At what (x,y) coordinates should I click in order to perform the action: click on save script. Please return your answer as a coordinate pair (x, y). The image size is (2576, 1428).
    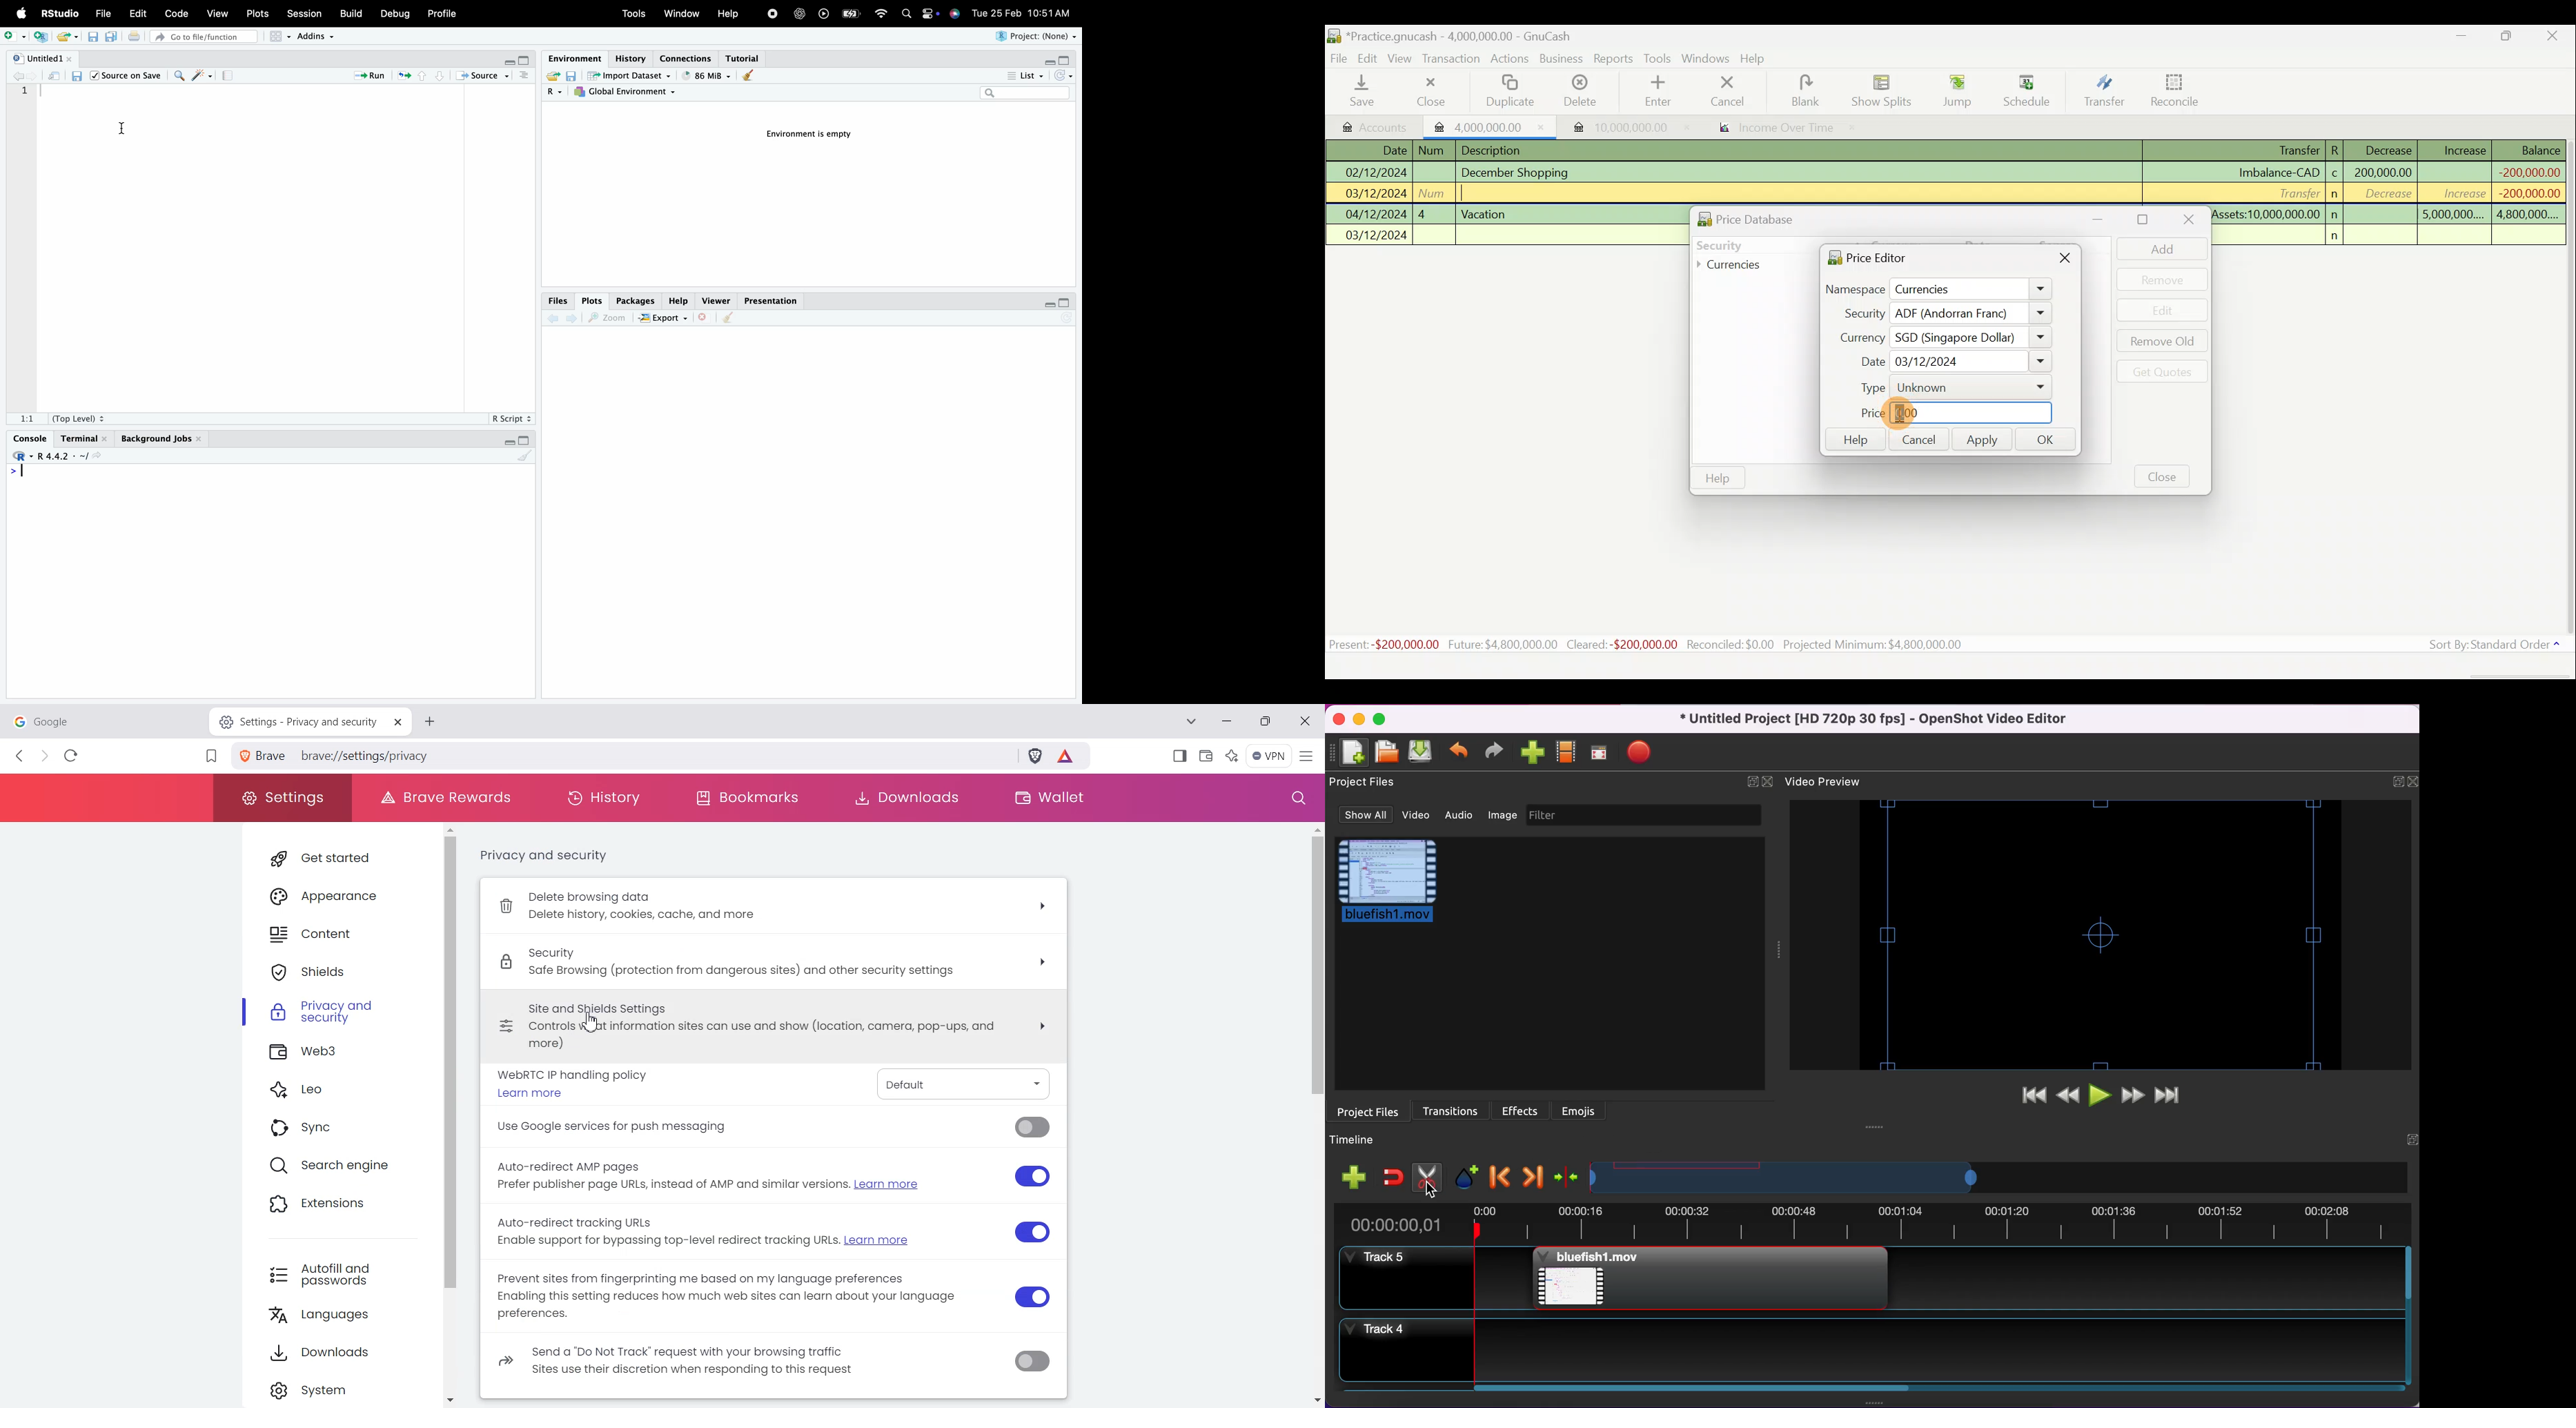
    Looking at the image, I should click on (78, 78).